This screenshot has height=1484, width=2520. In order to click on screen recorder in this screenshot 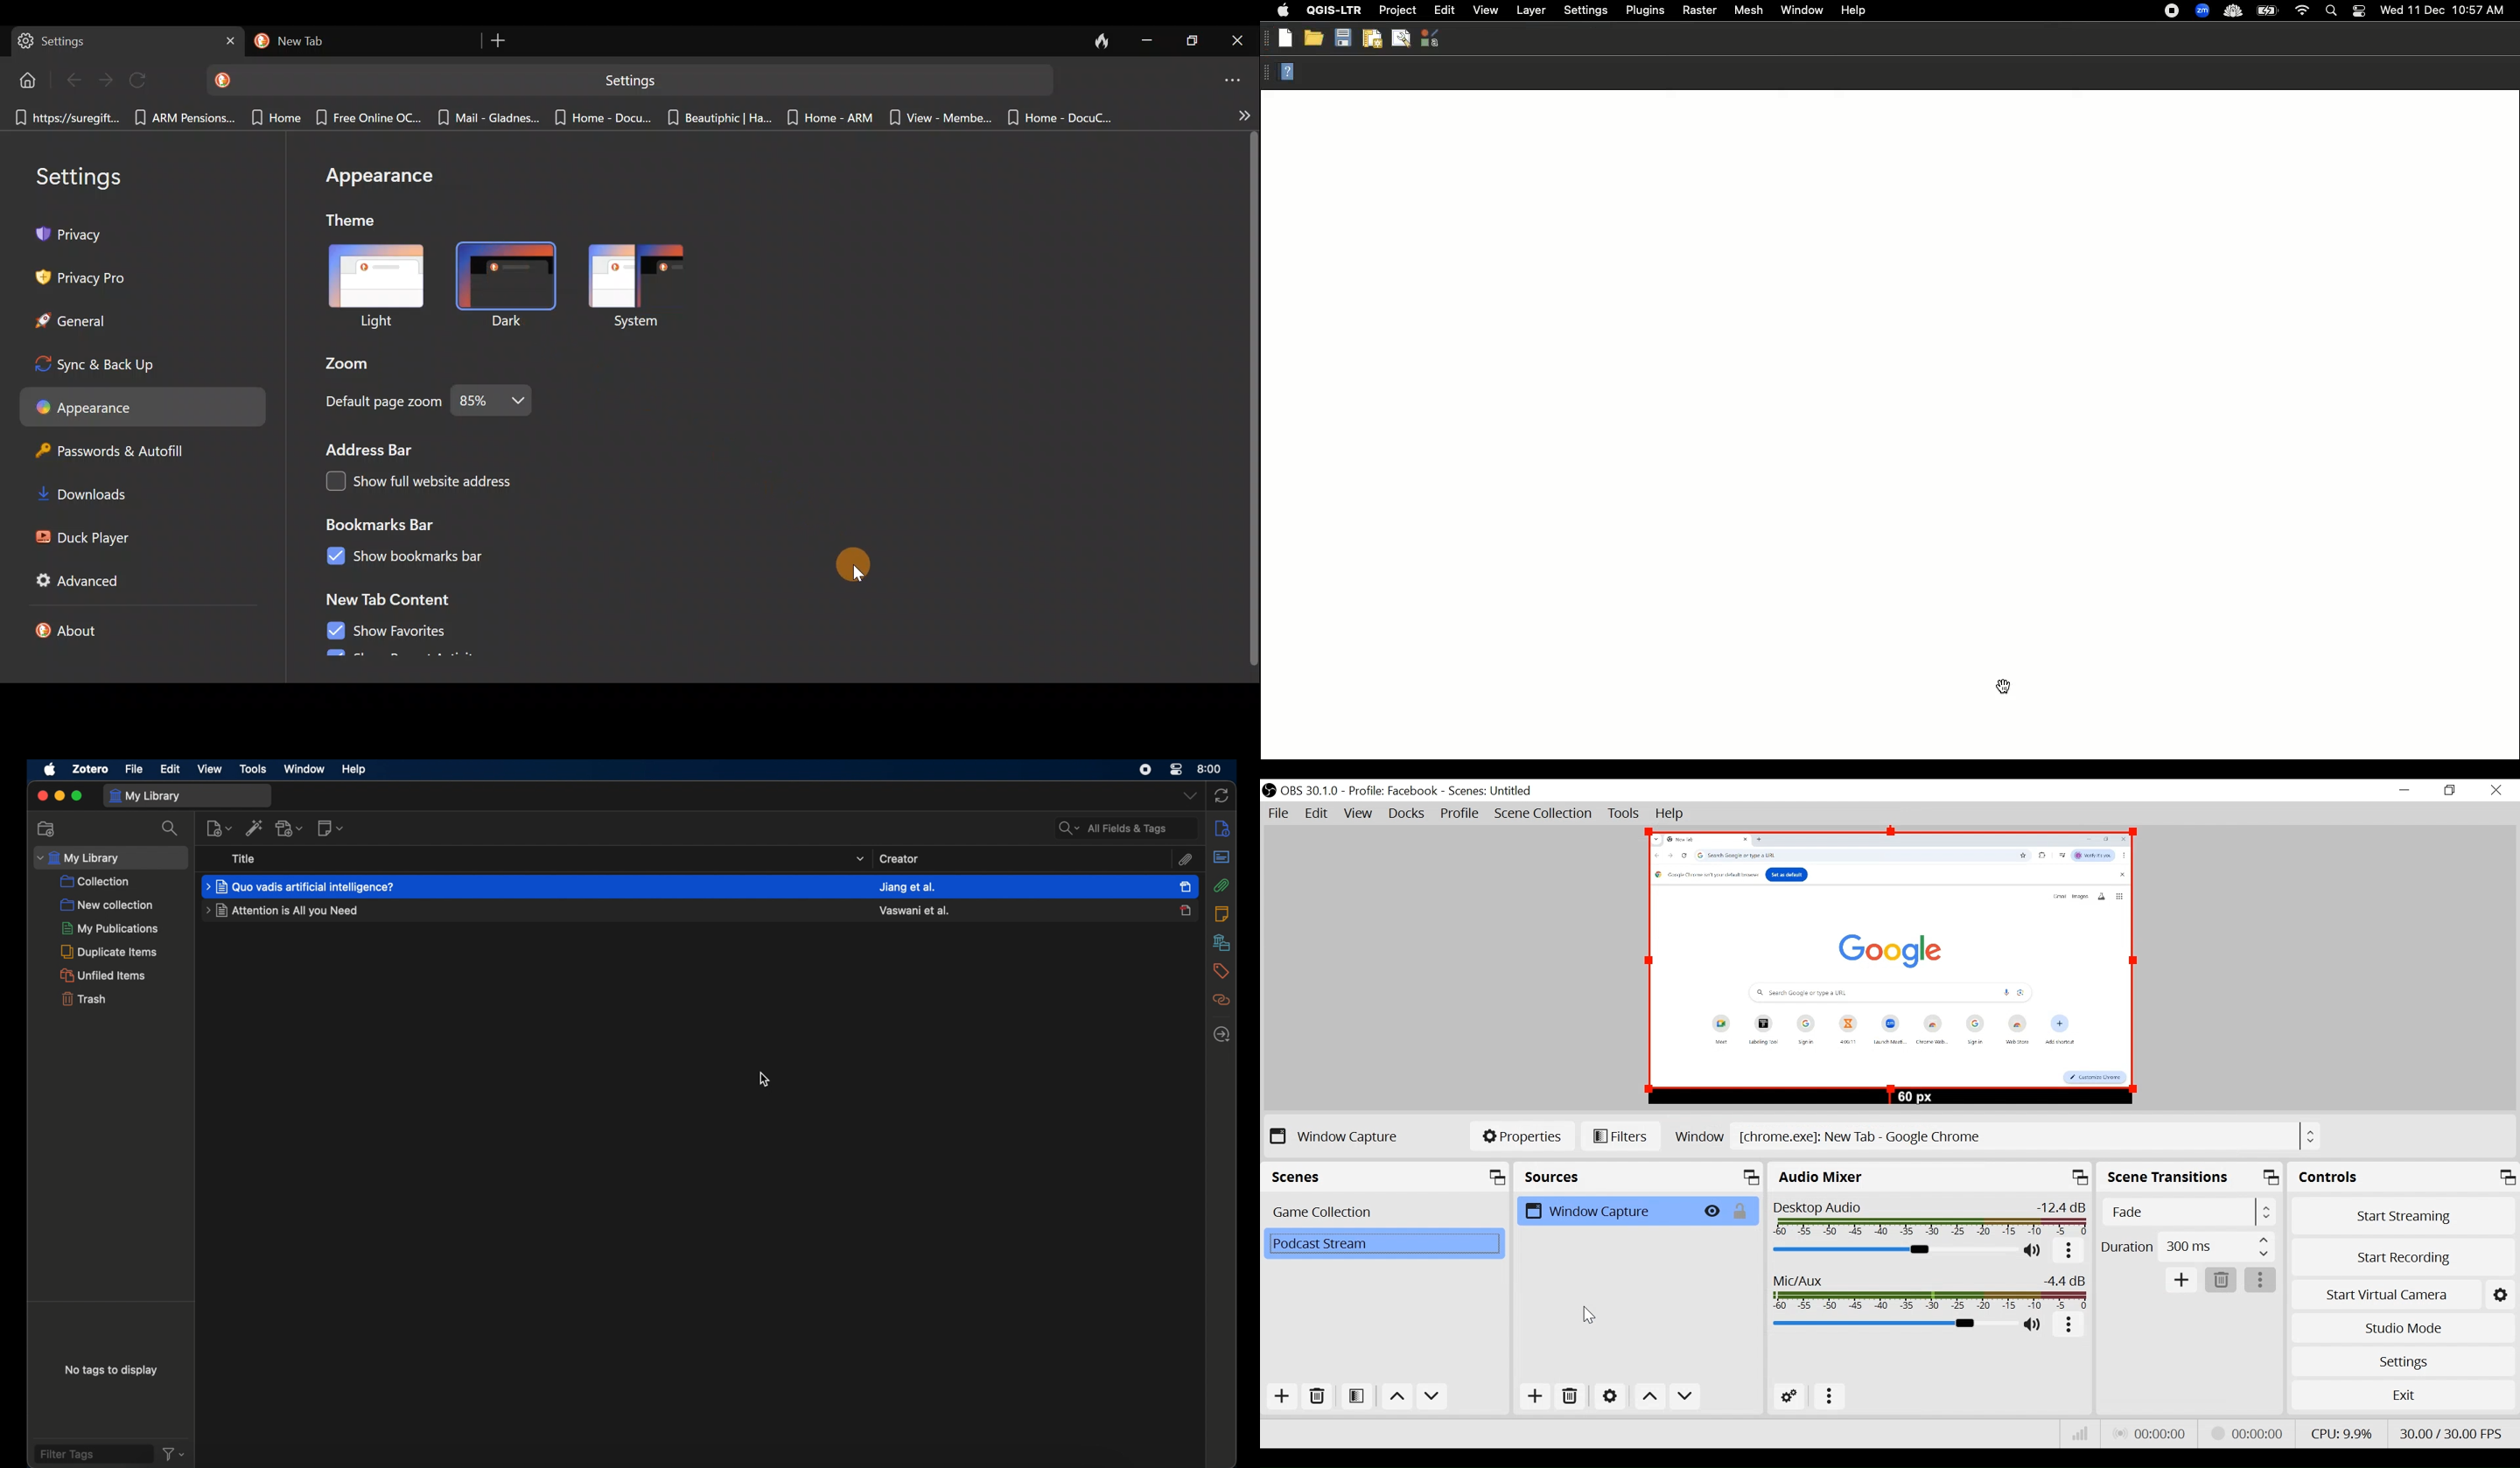, I will do `click(1146, 769)`.